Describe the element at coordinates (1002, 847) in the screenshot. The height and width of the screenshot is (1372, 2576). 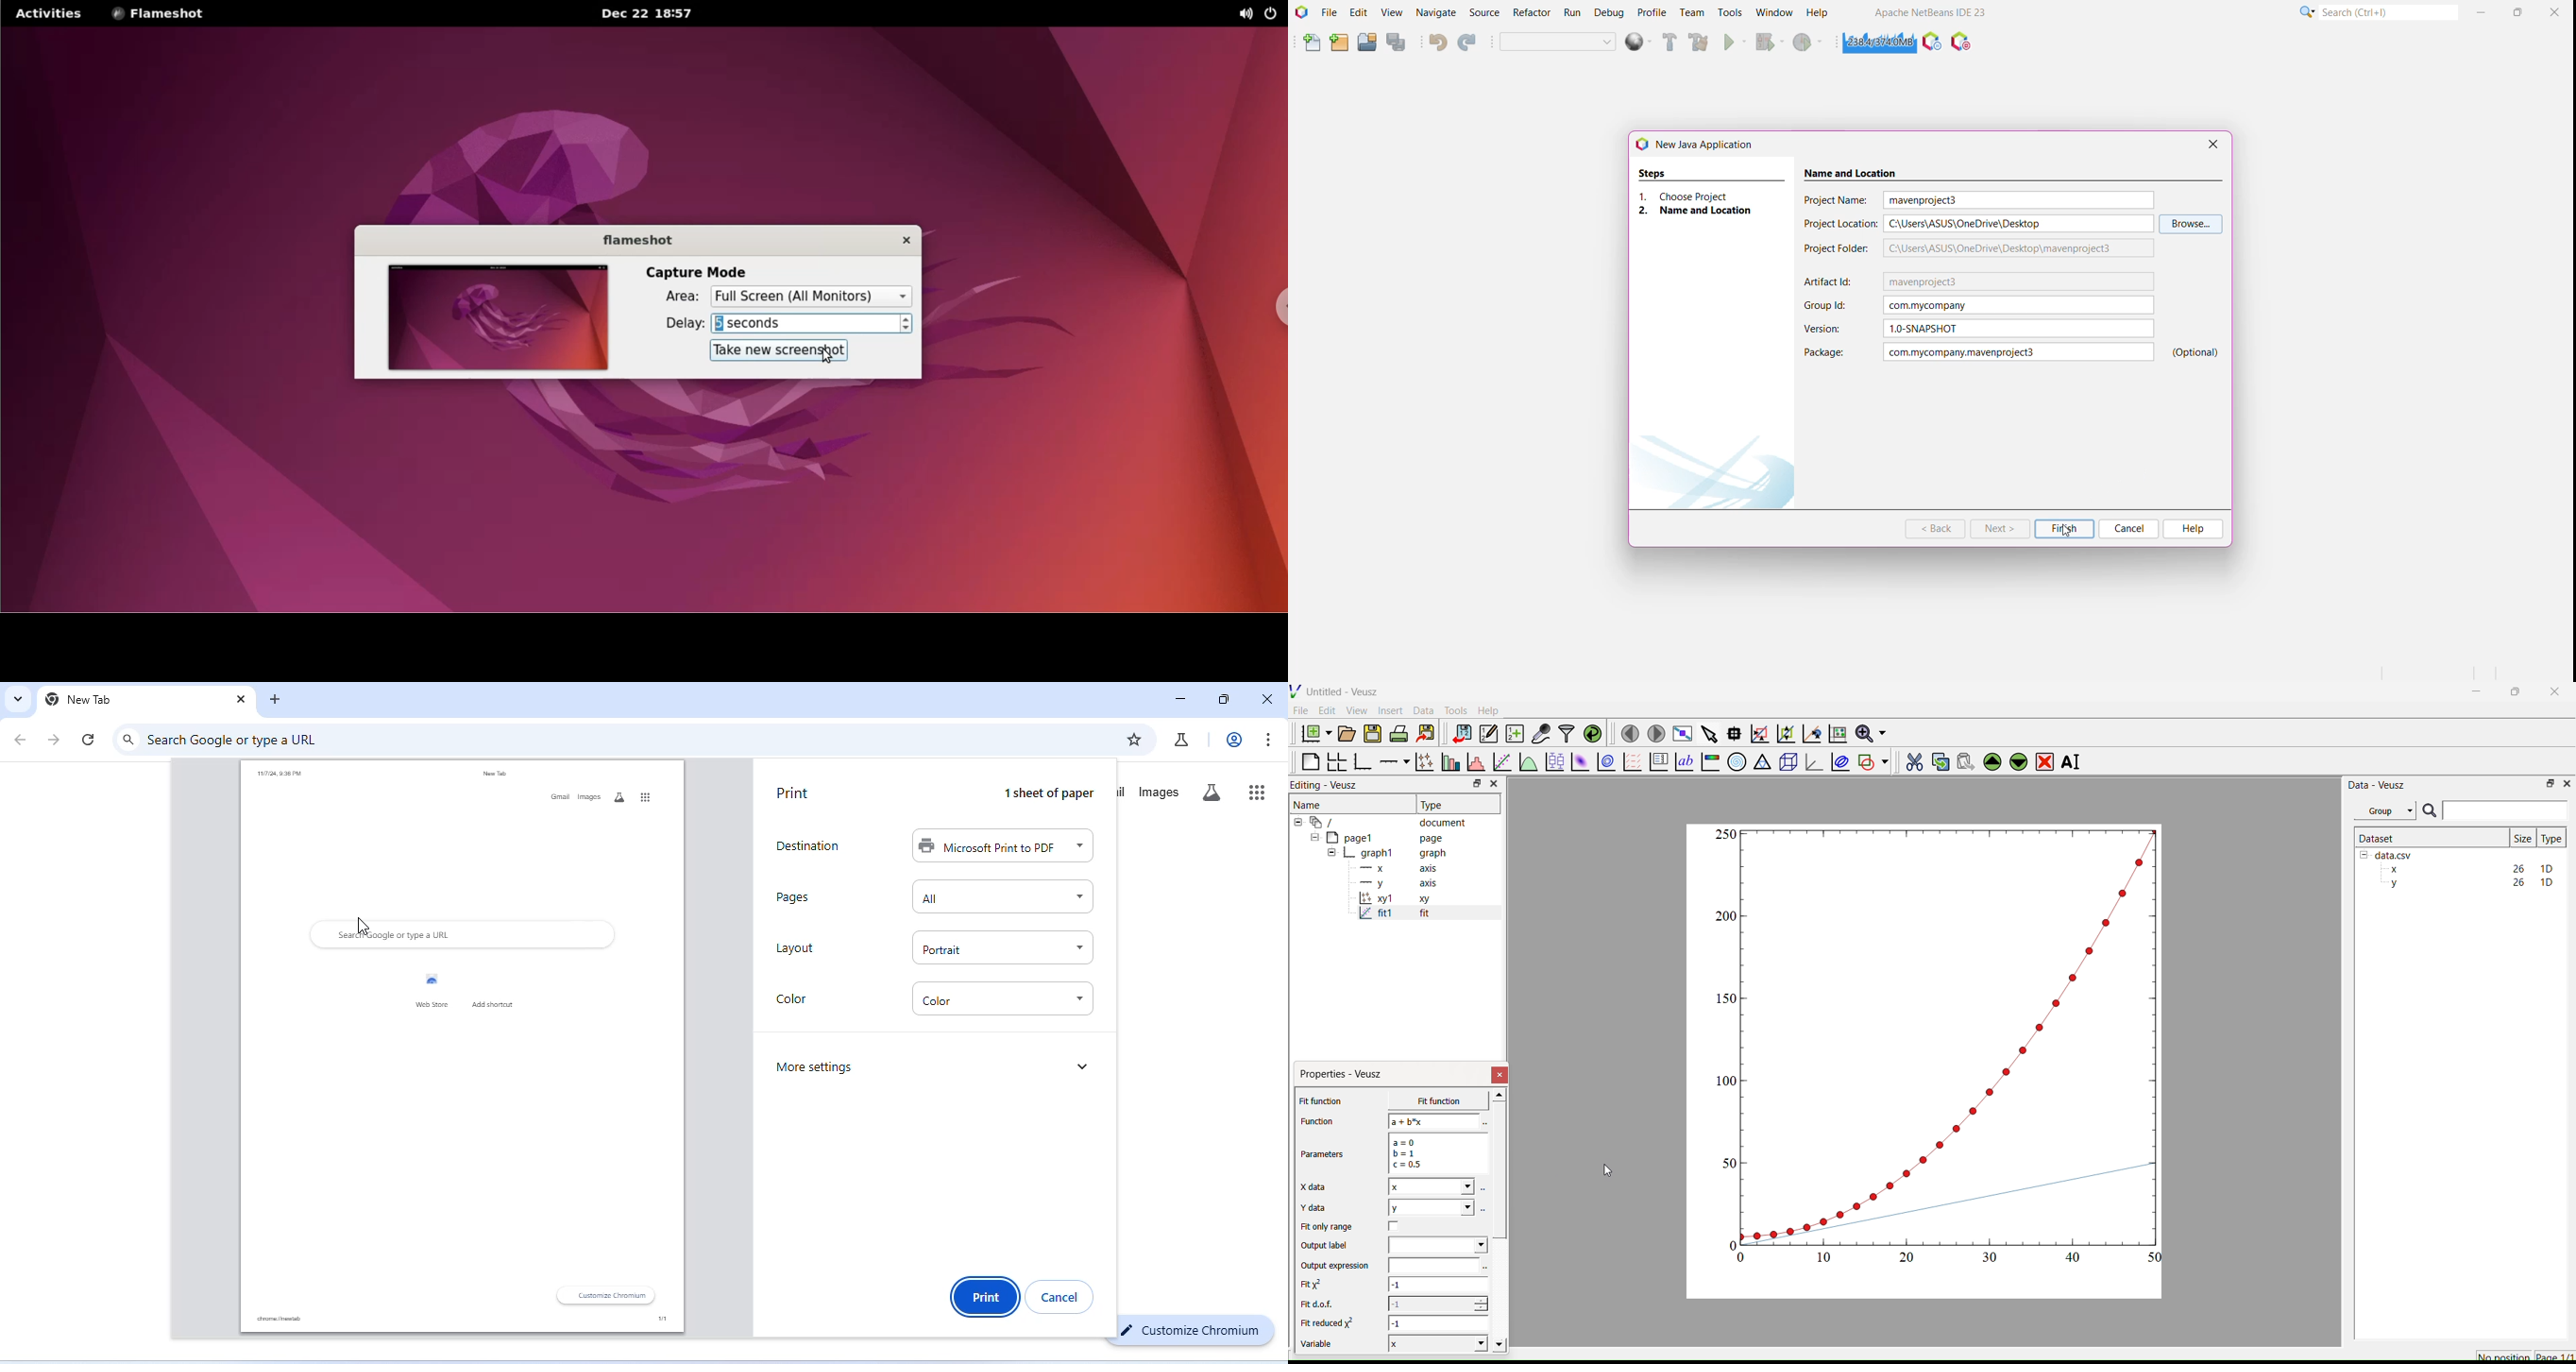
I see `Microsoft print to PDF` at that location.